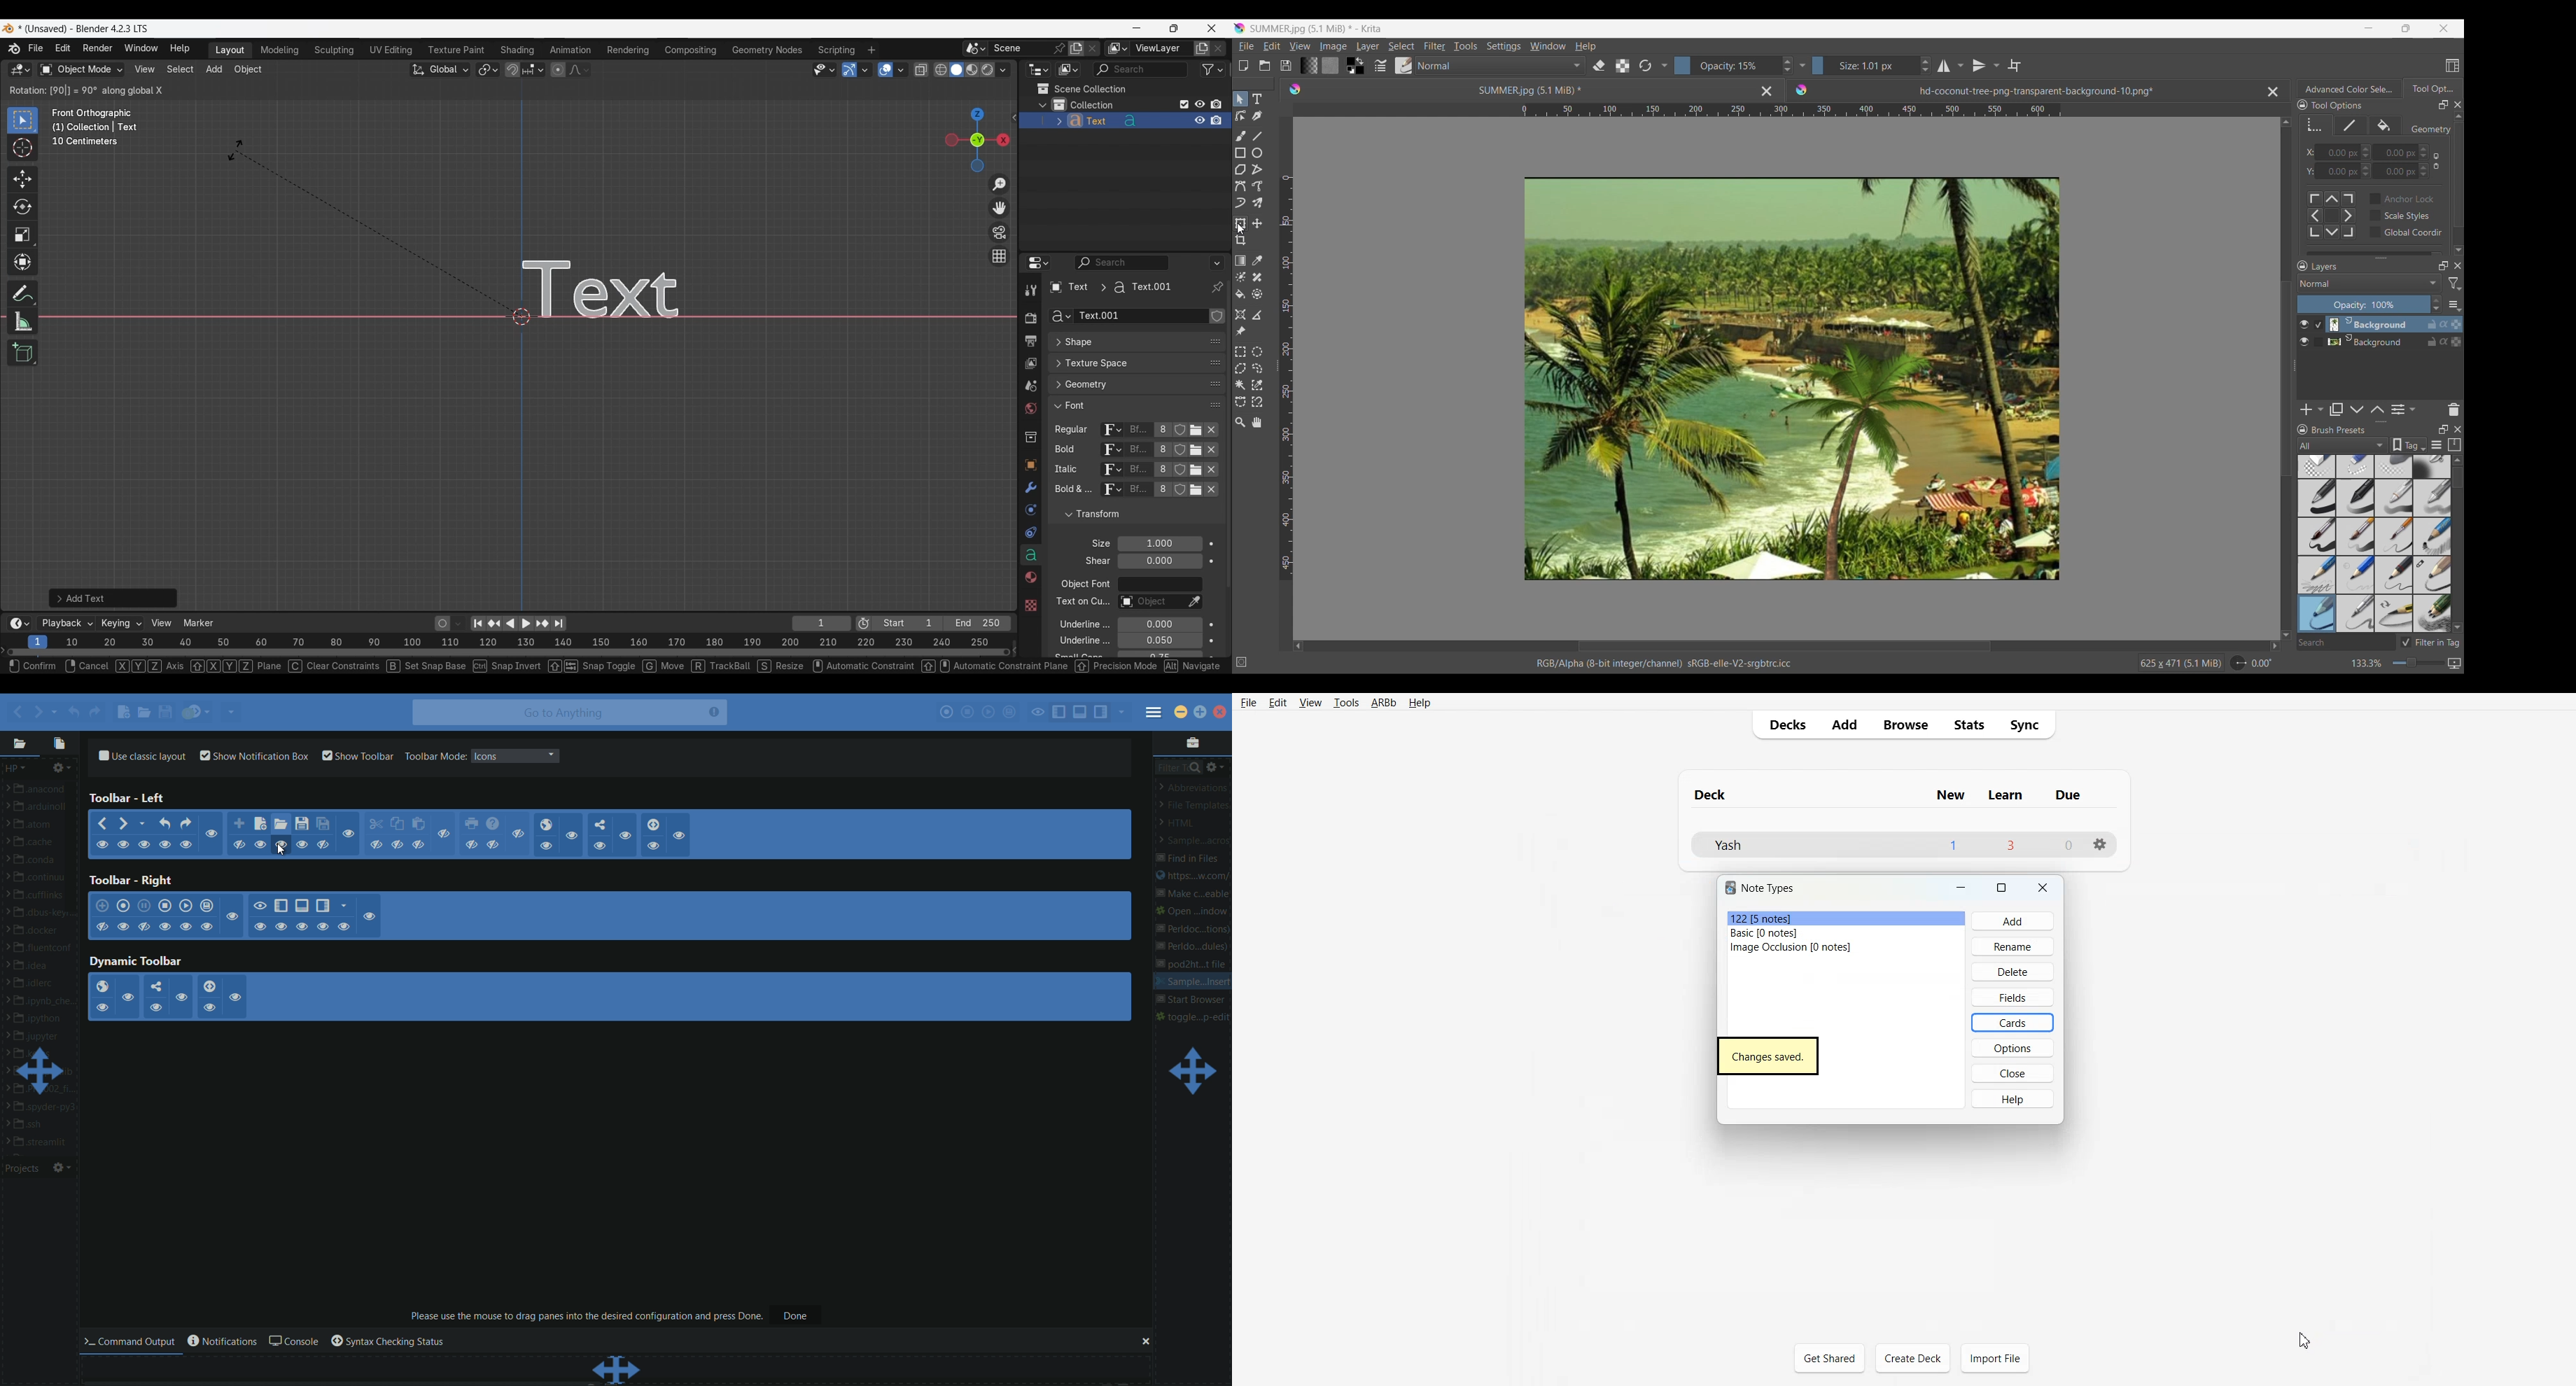 This screenshot has width=2576, height=1400. I want to click on Sync, so click(2445, 324).